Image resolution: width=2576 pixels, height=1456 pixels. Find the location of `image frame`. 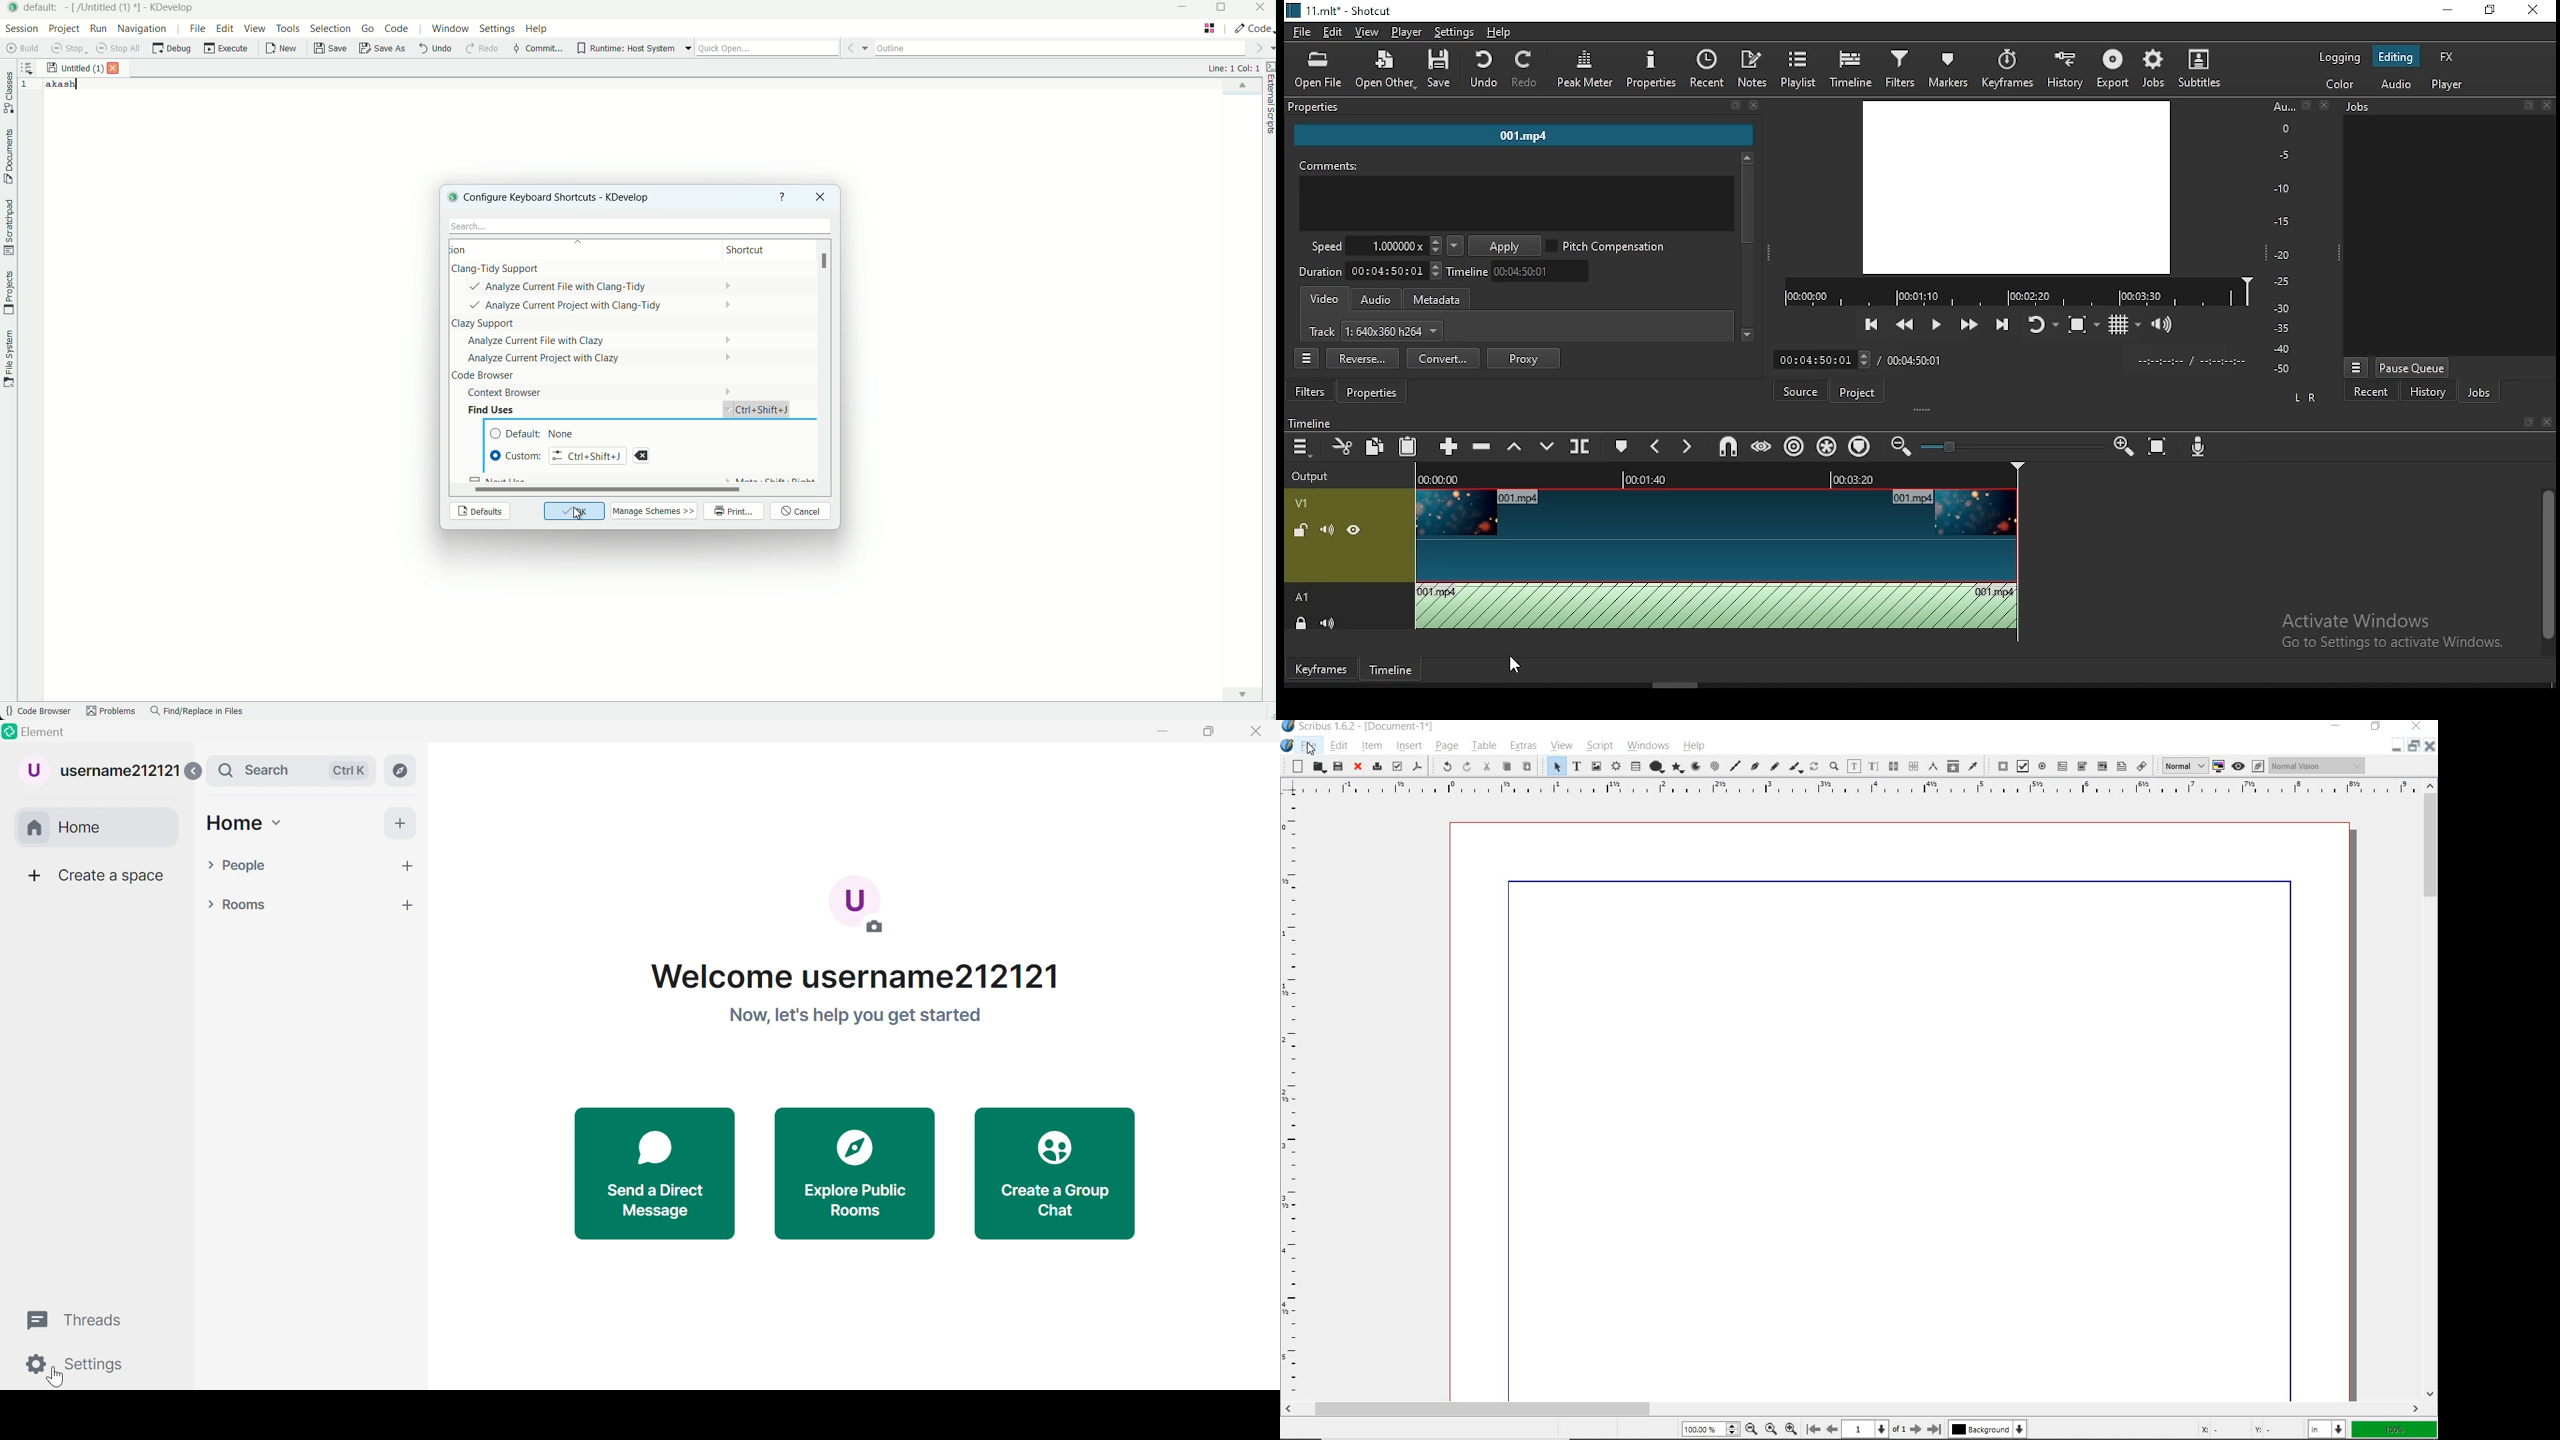

image frame is located at coordinates (1595, 768).